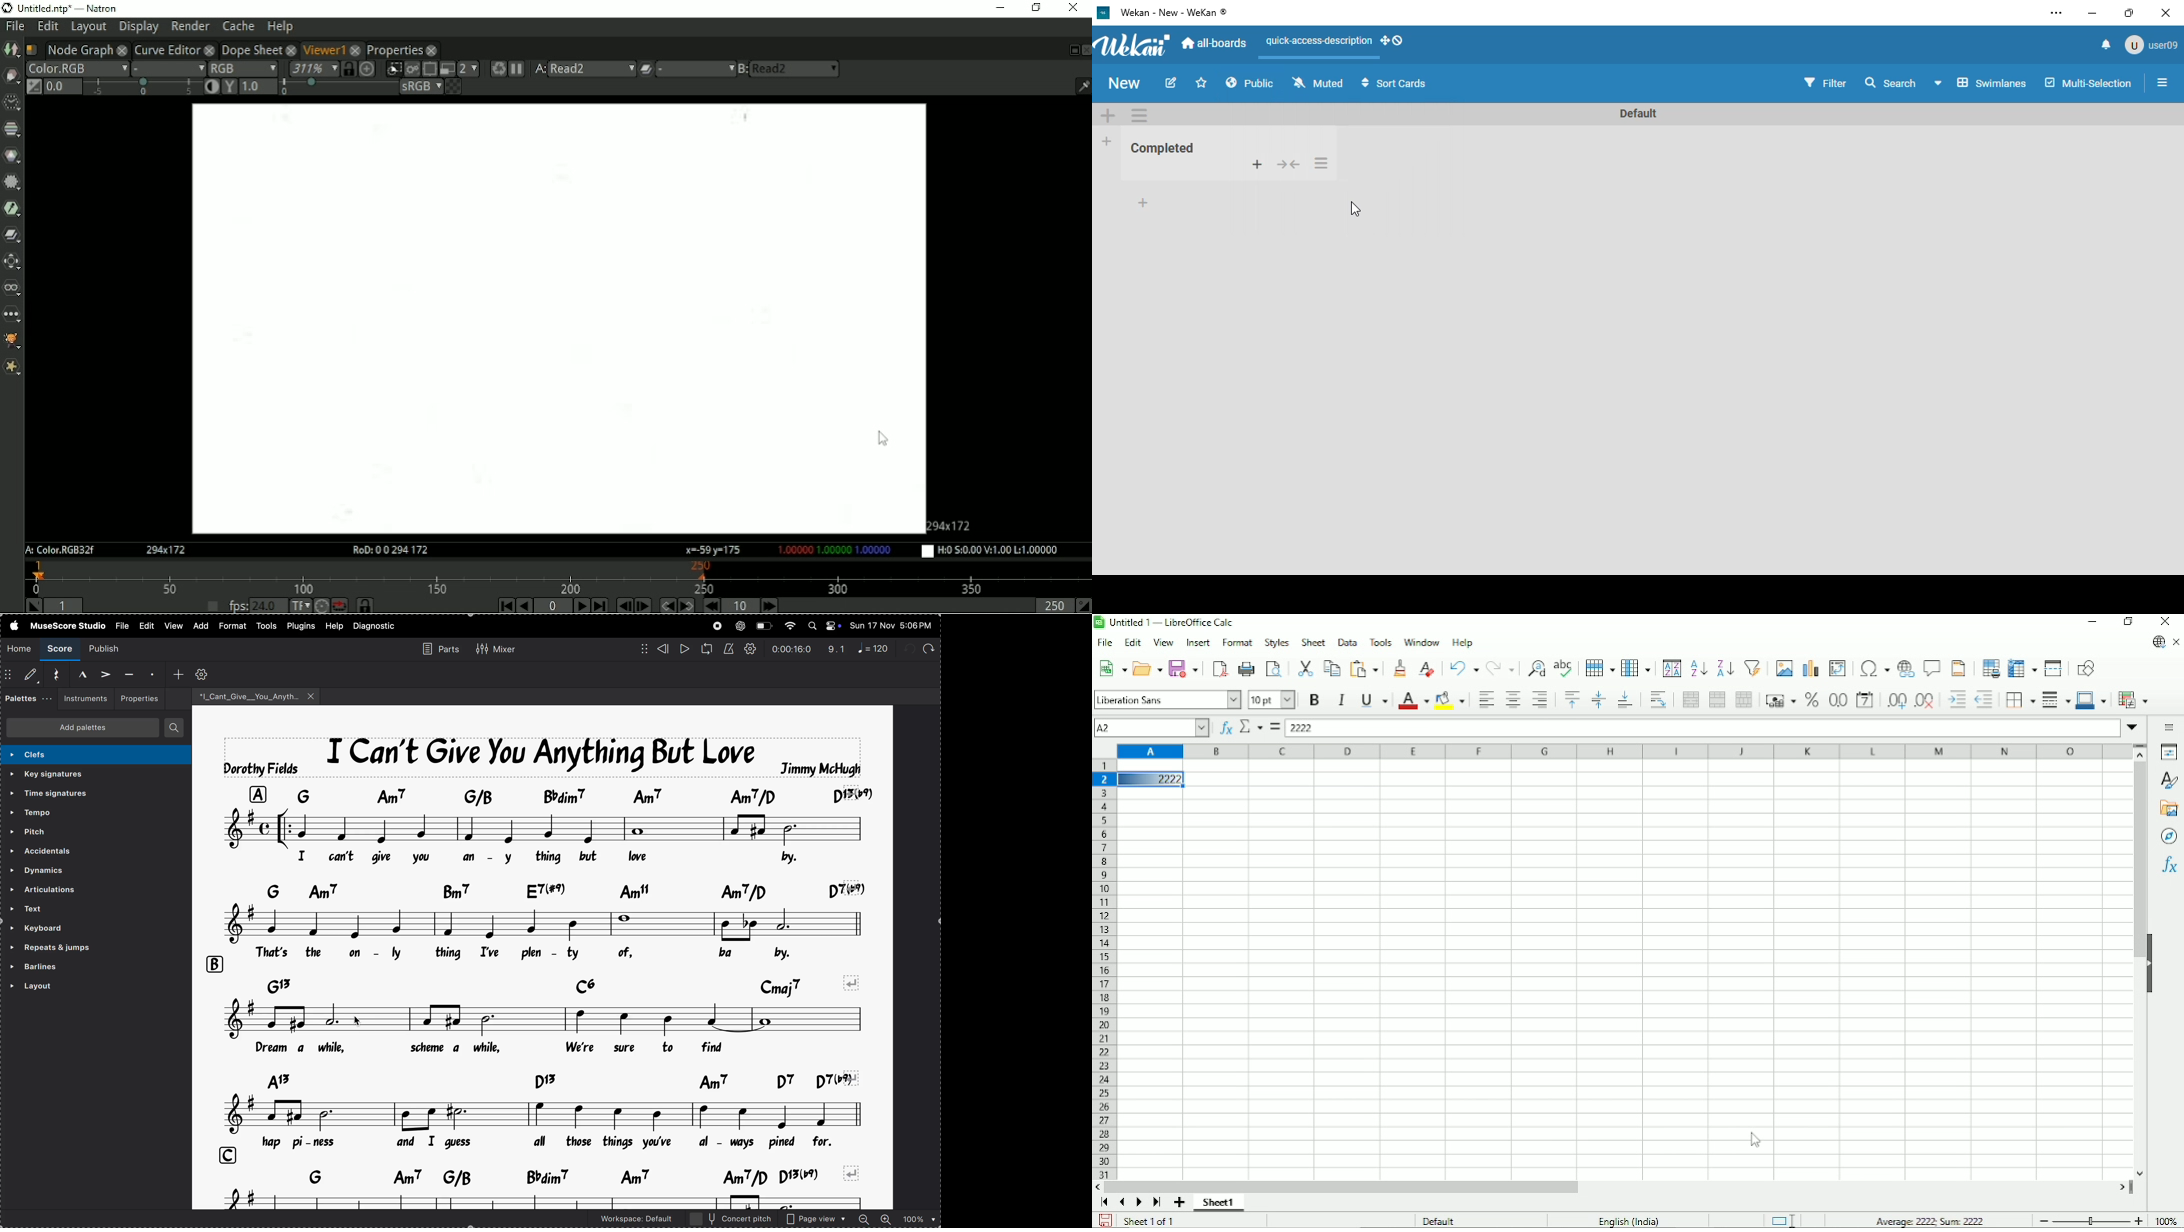 The height and width of the screenshot is (1232, 2184). I want to click on Save, so click(1106, 1219).